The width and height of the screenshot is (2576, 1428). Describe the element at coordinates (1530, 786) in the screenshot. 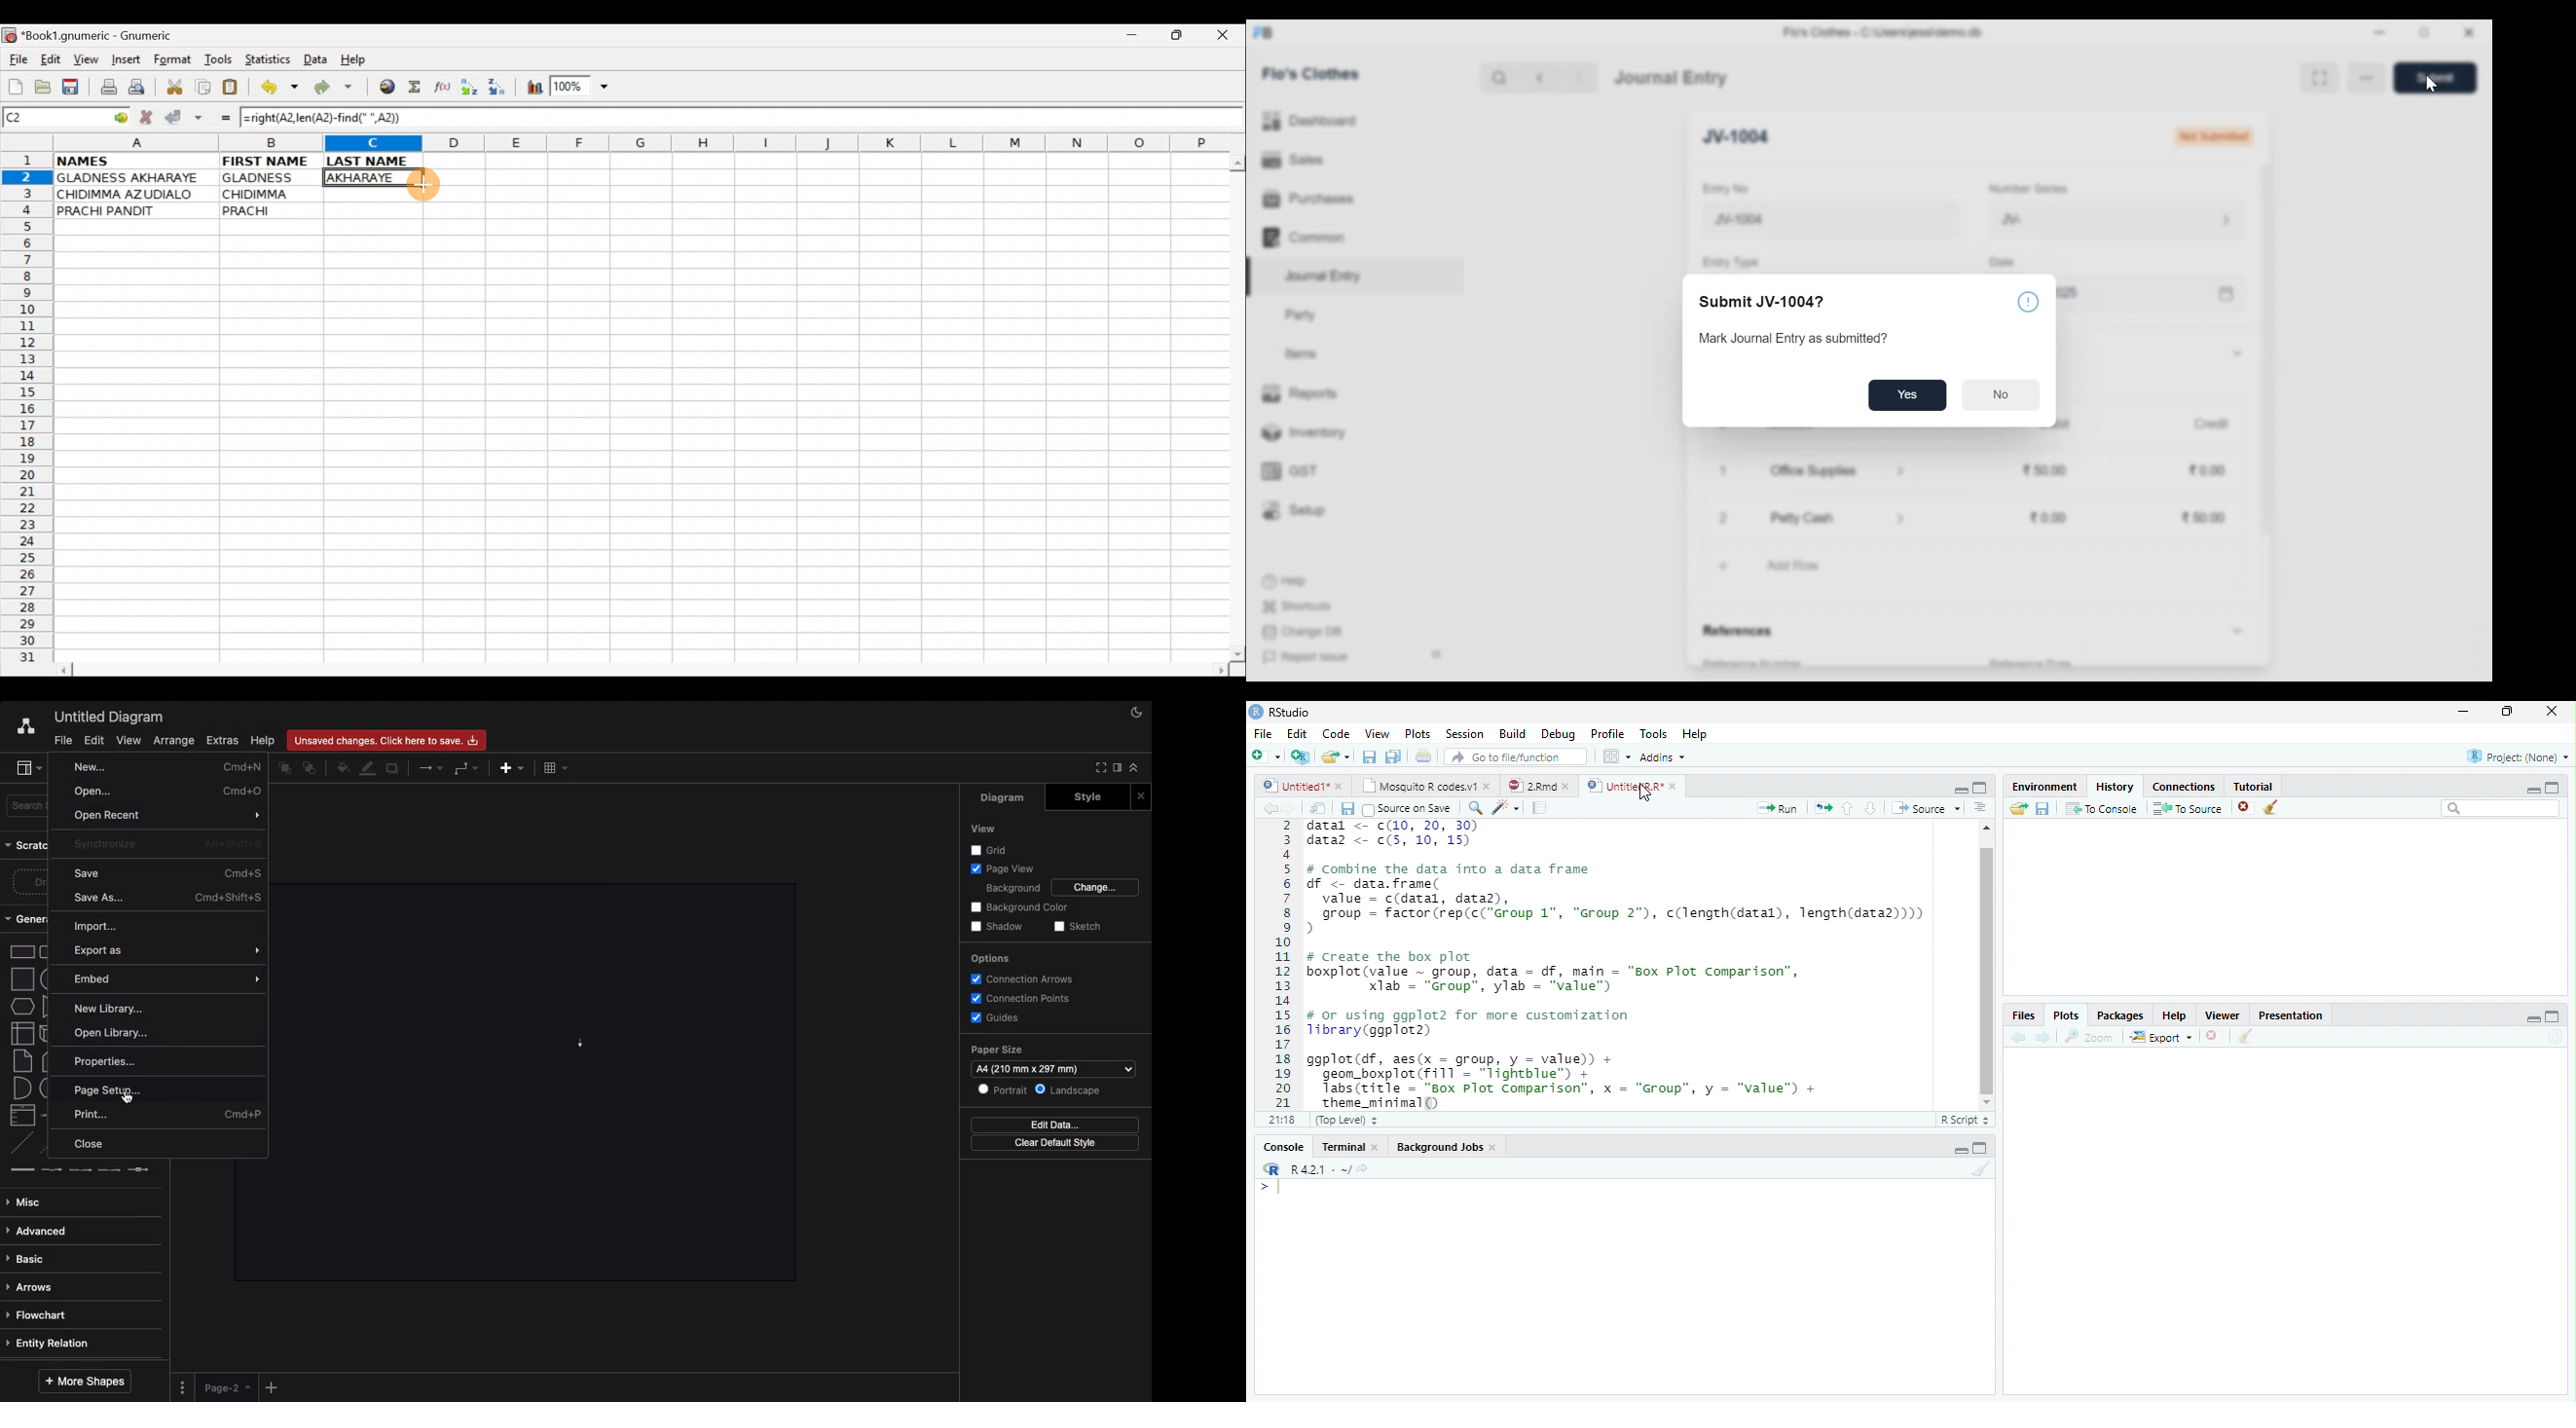

I see `2.Rmd` at that location.